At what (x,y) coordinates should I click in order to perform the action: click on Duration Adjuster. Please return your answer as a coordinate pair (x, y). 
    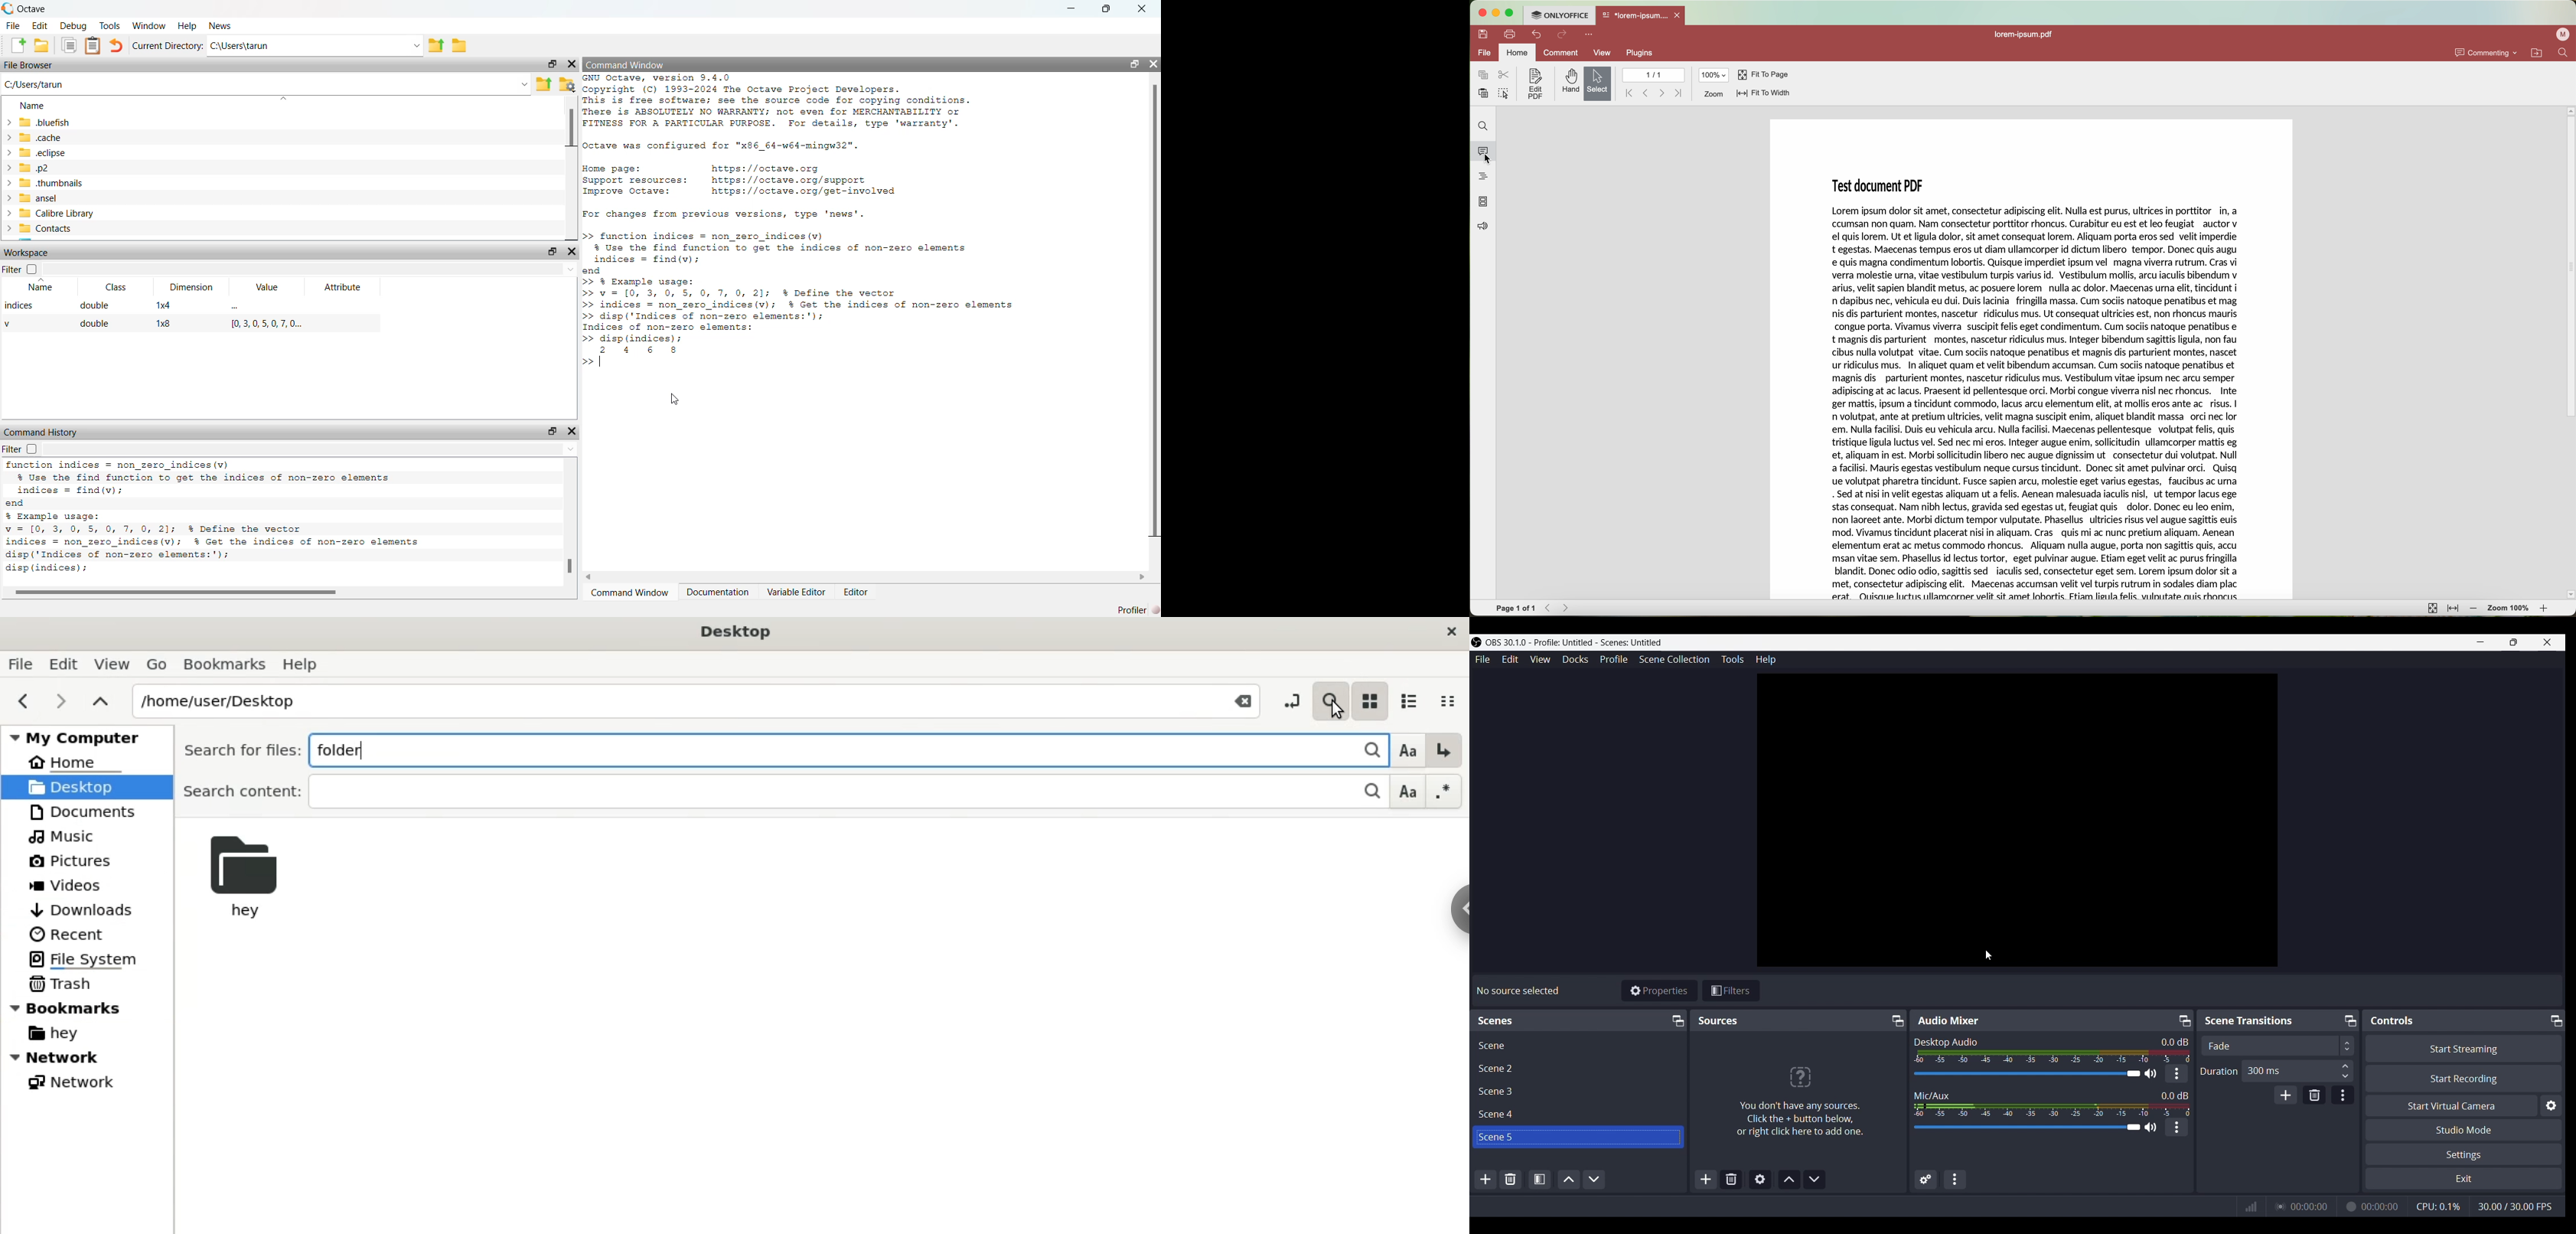
    Looking at the image, I should click on (2219, 1071).